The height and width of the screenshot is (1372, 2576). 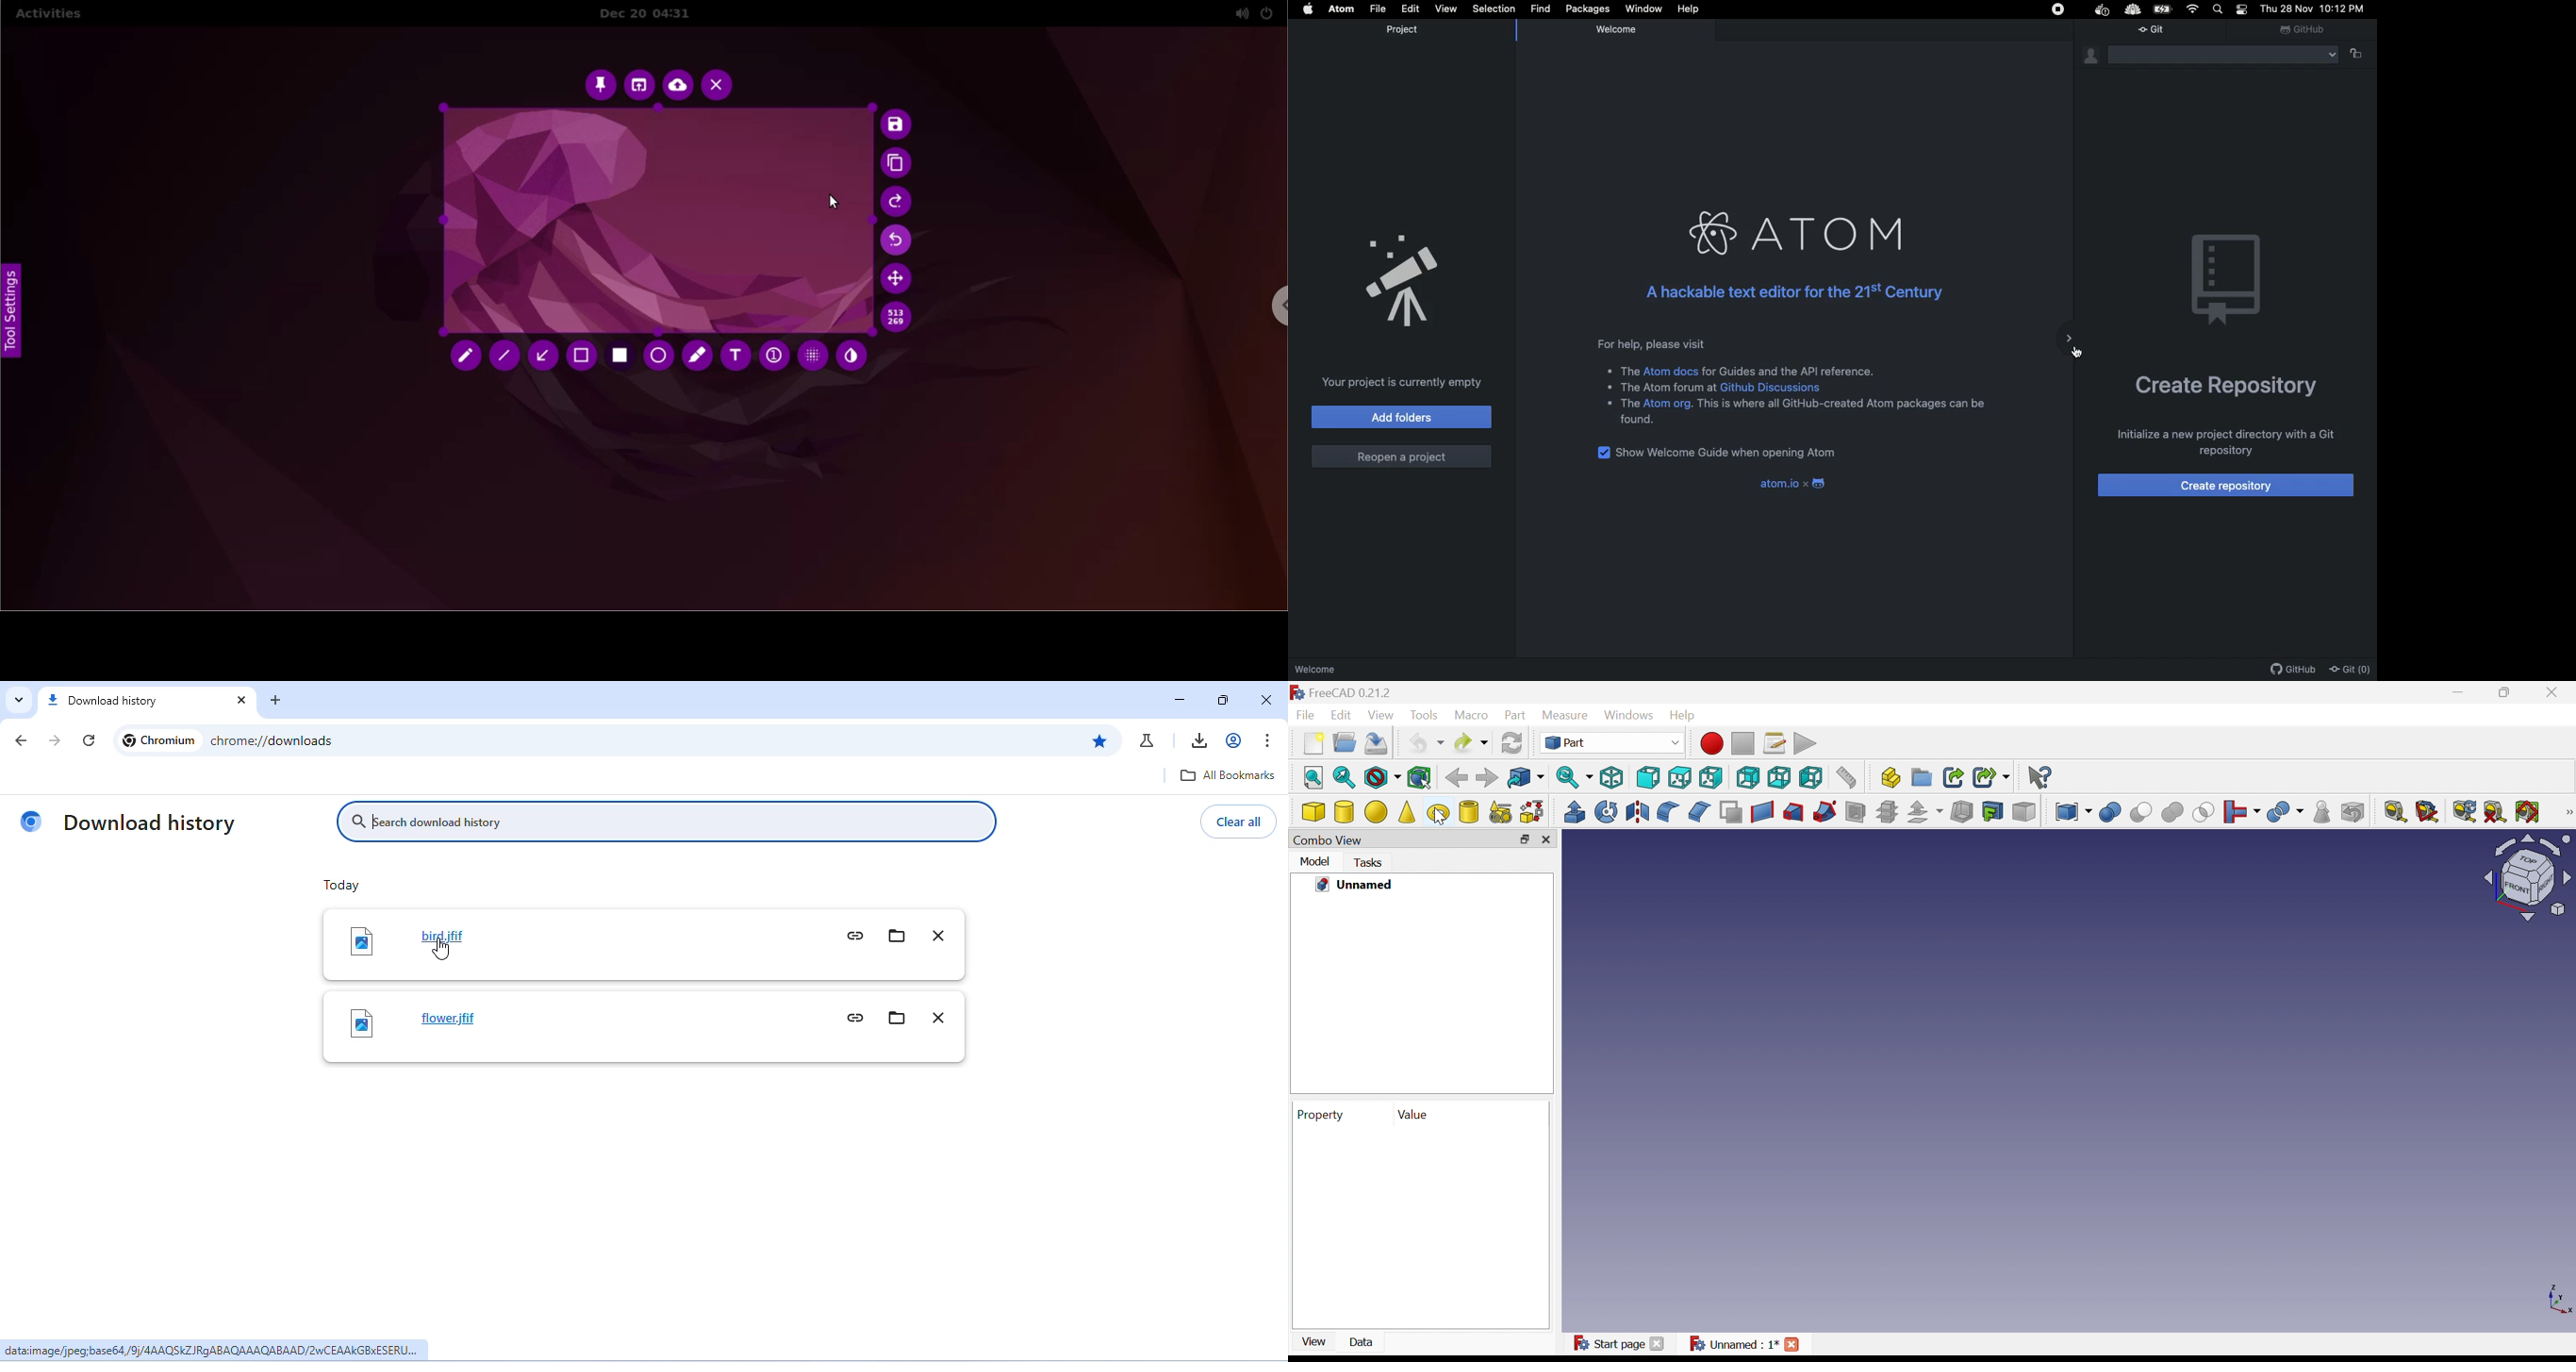 I want to click on Redo, so click(x=1472, y=741).